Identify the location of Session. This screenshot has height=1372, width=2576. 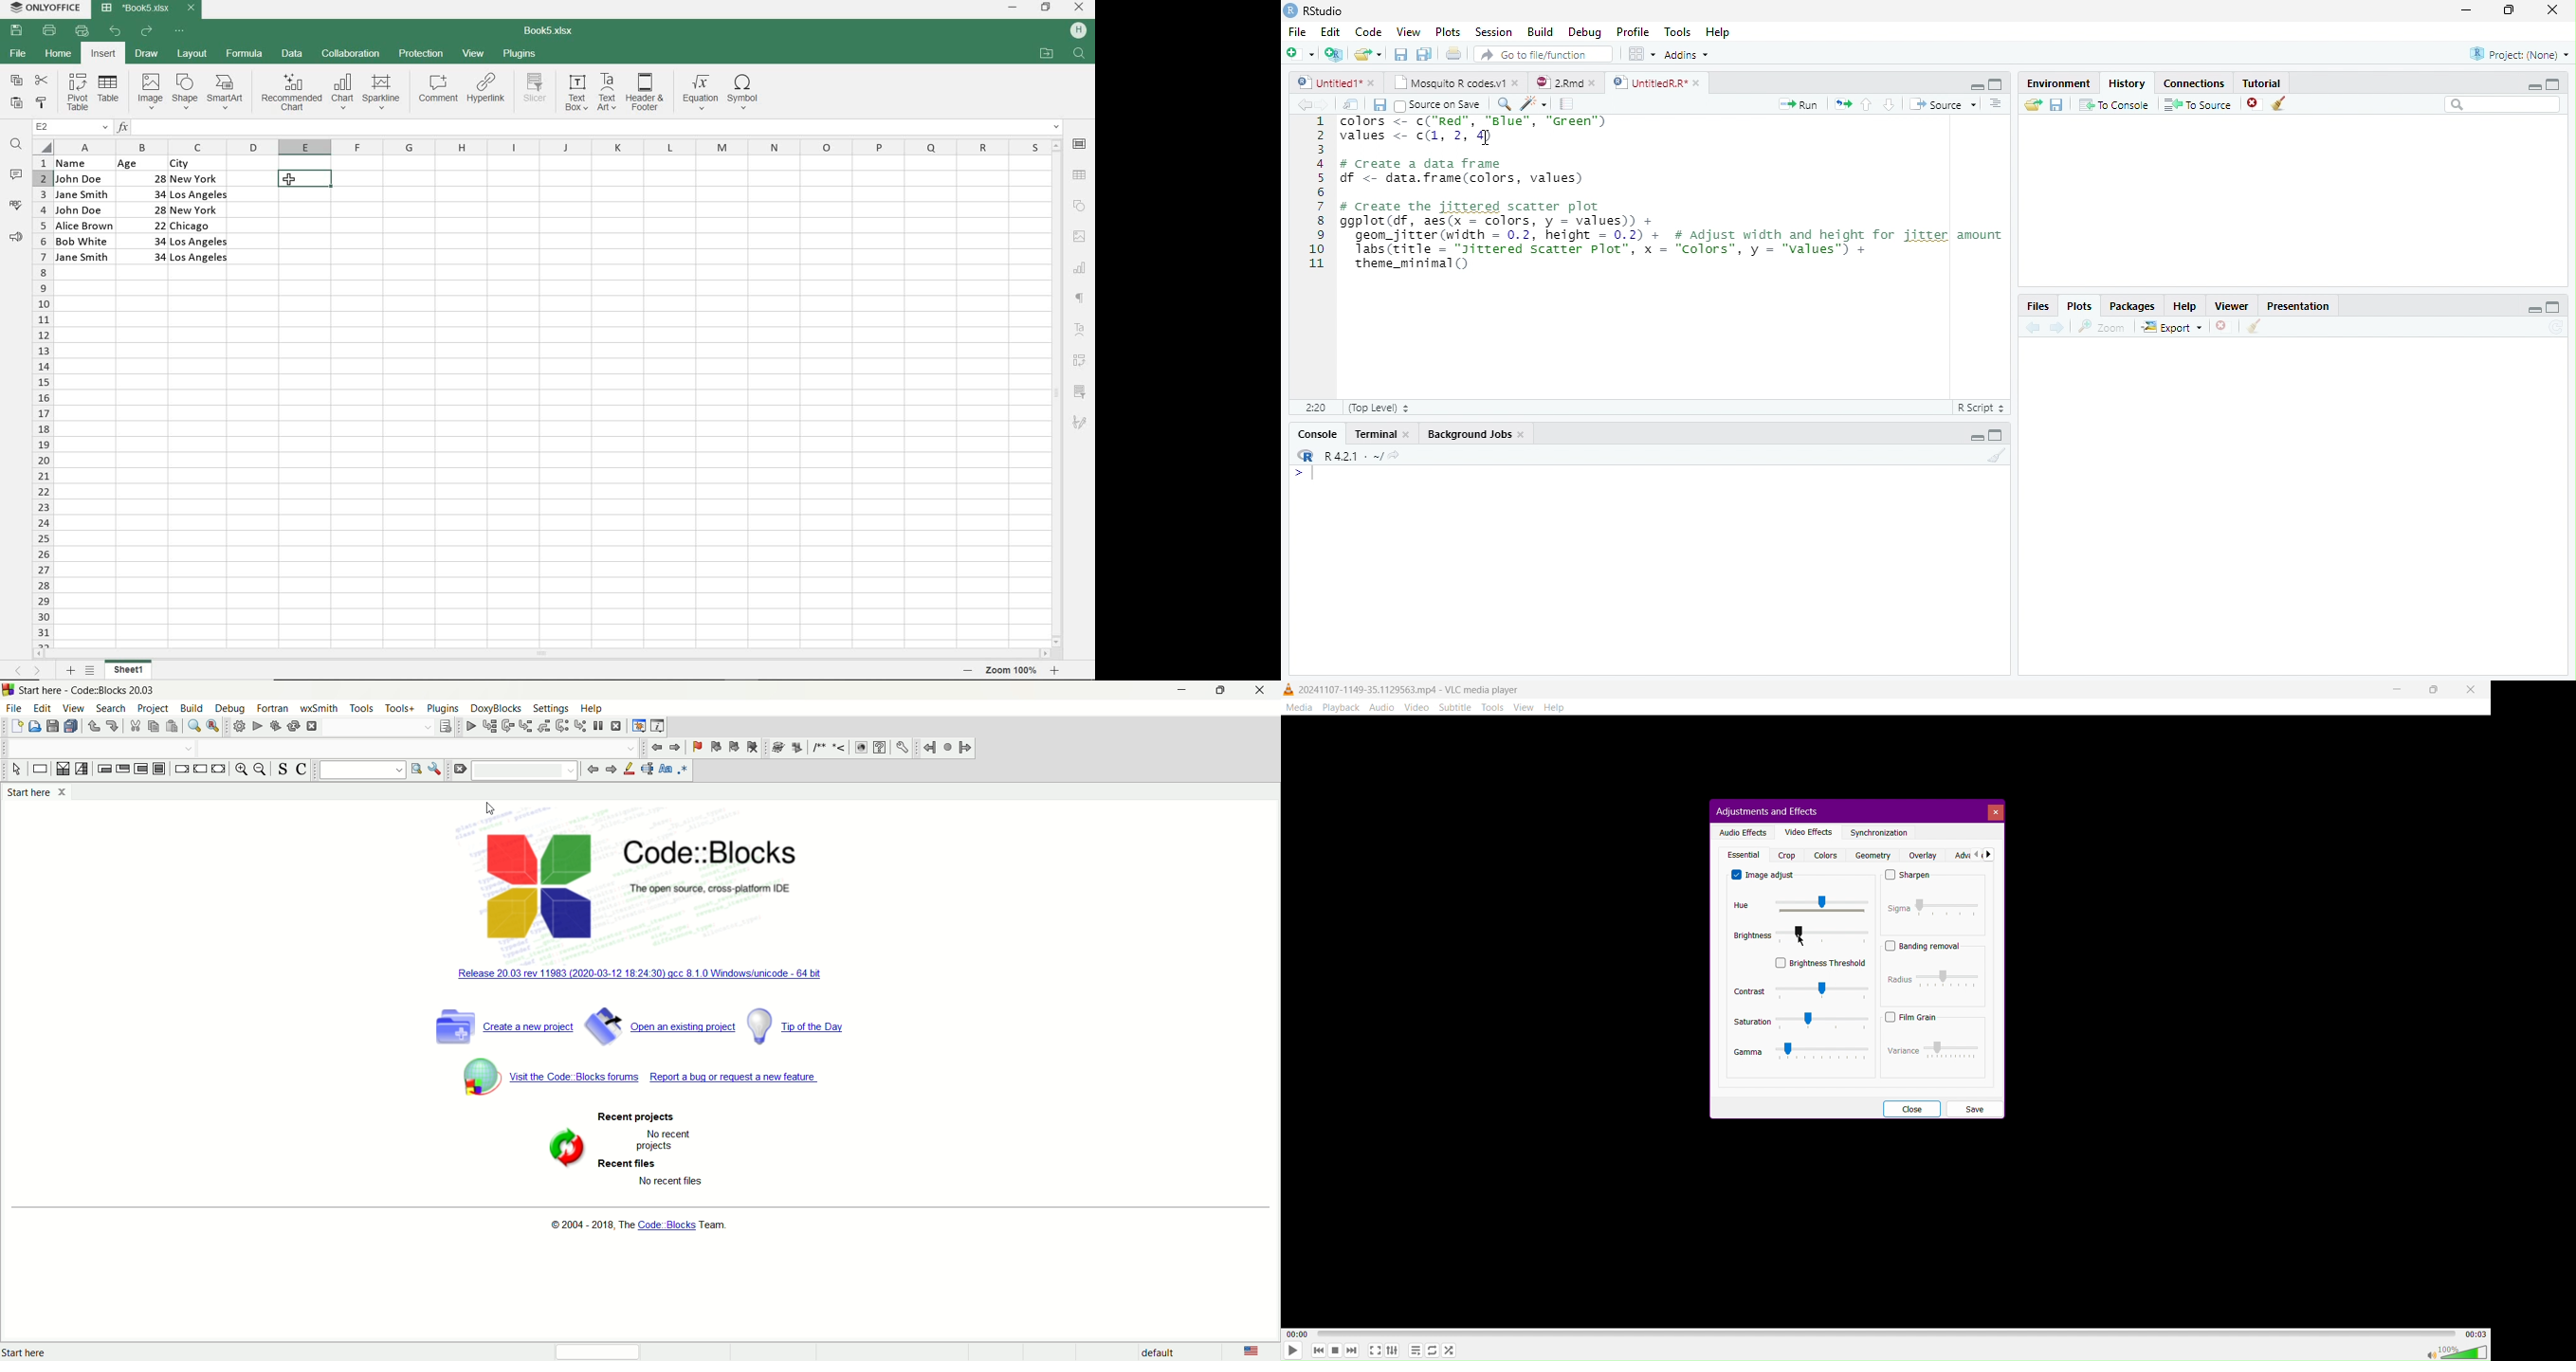
(1493, 31).